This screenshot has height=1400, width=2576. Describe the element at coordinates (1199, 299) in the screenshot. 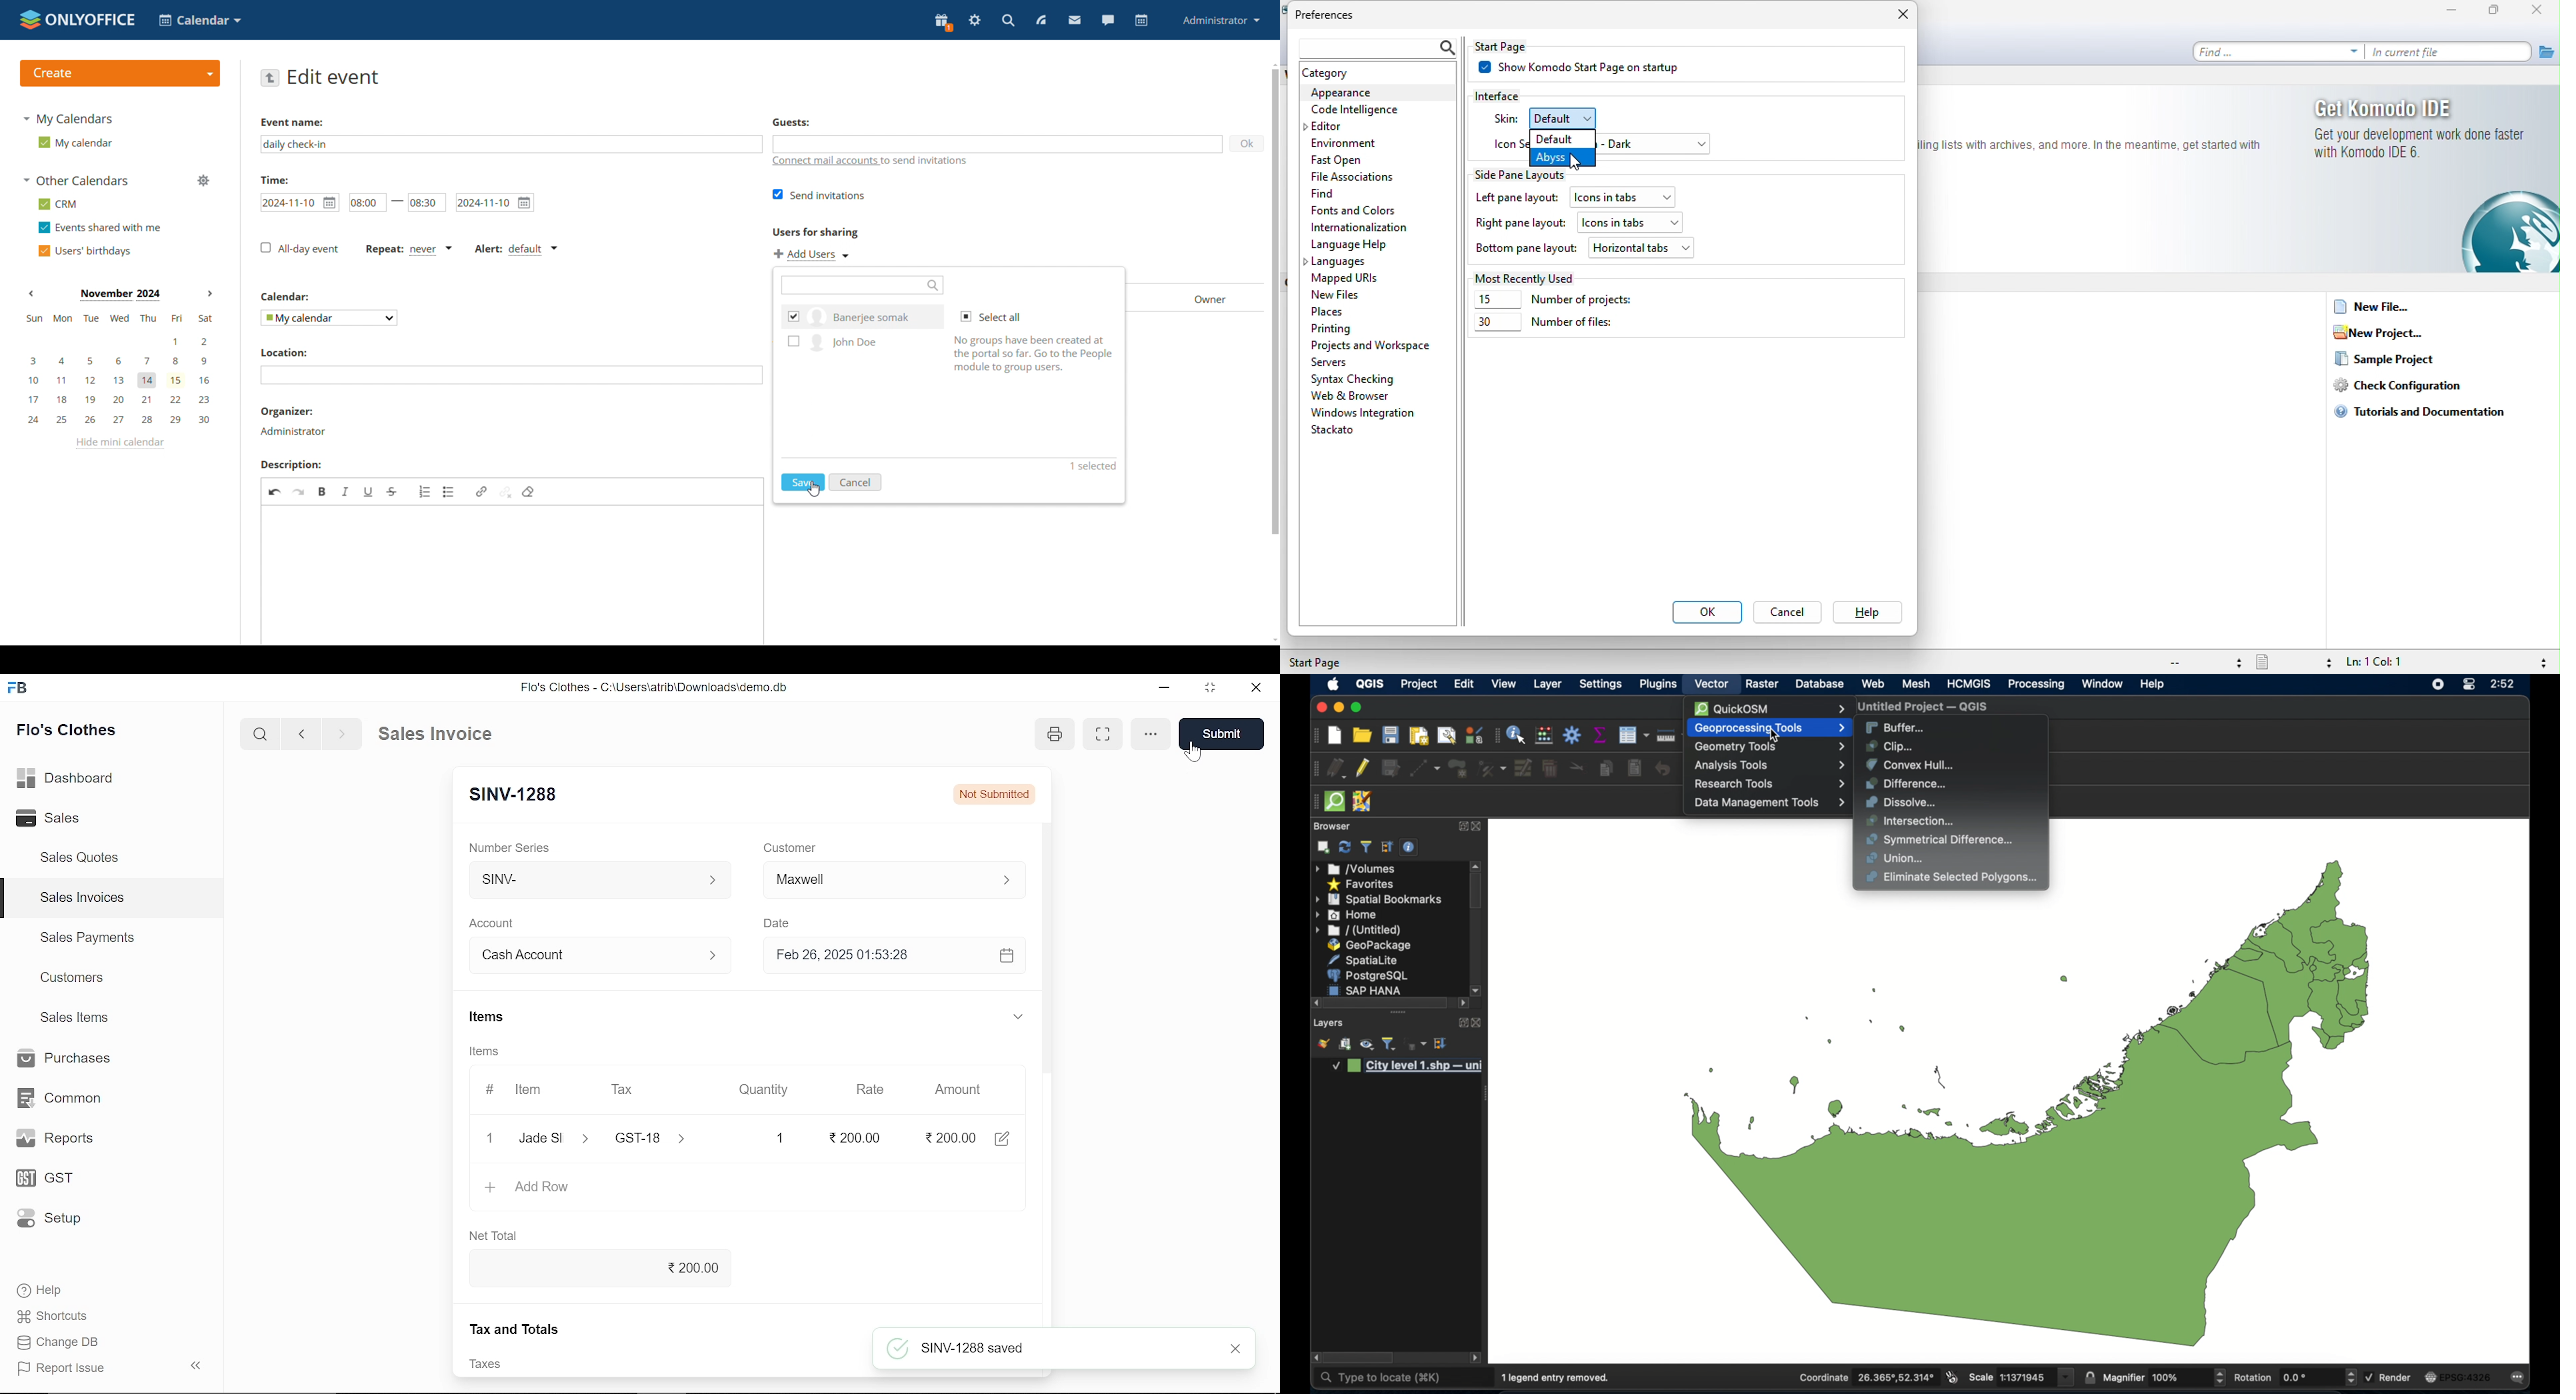

I see `owner` at that location.